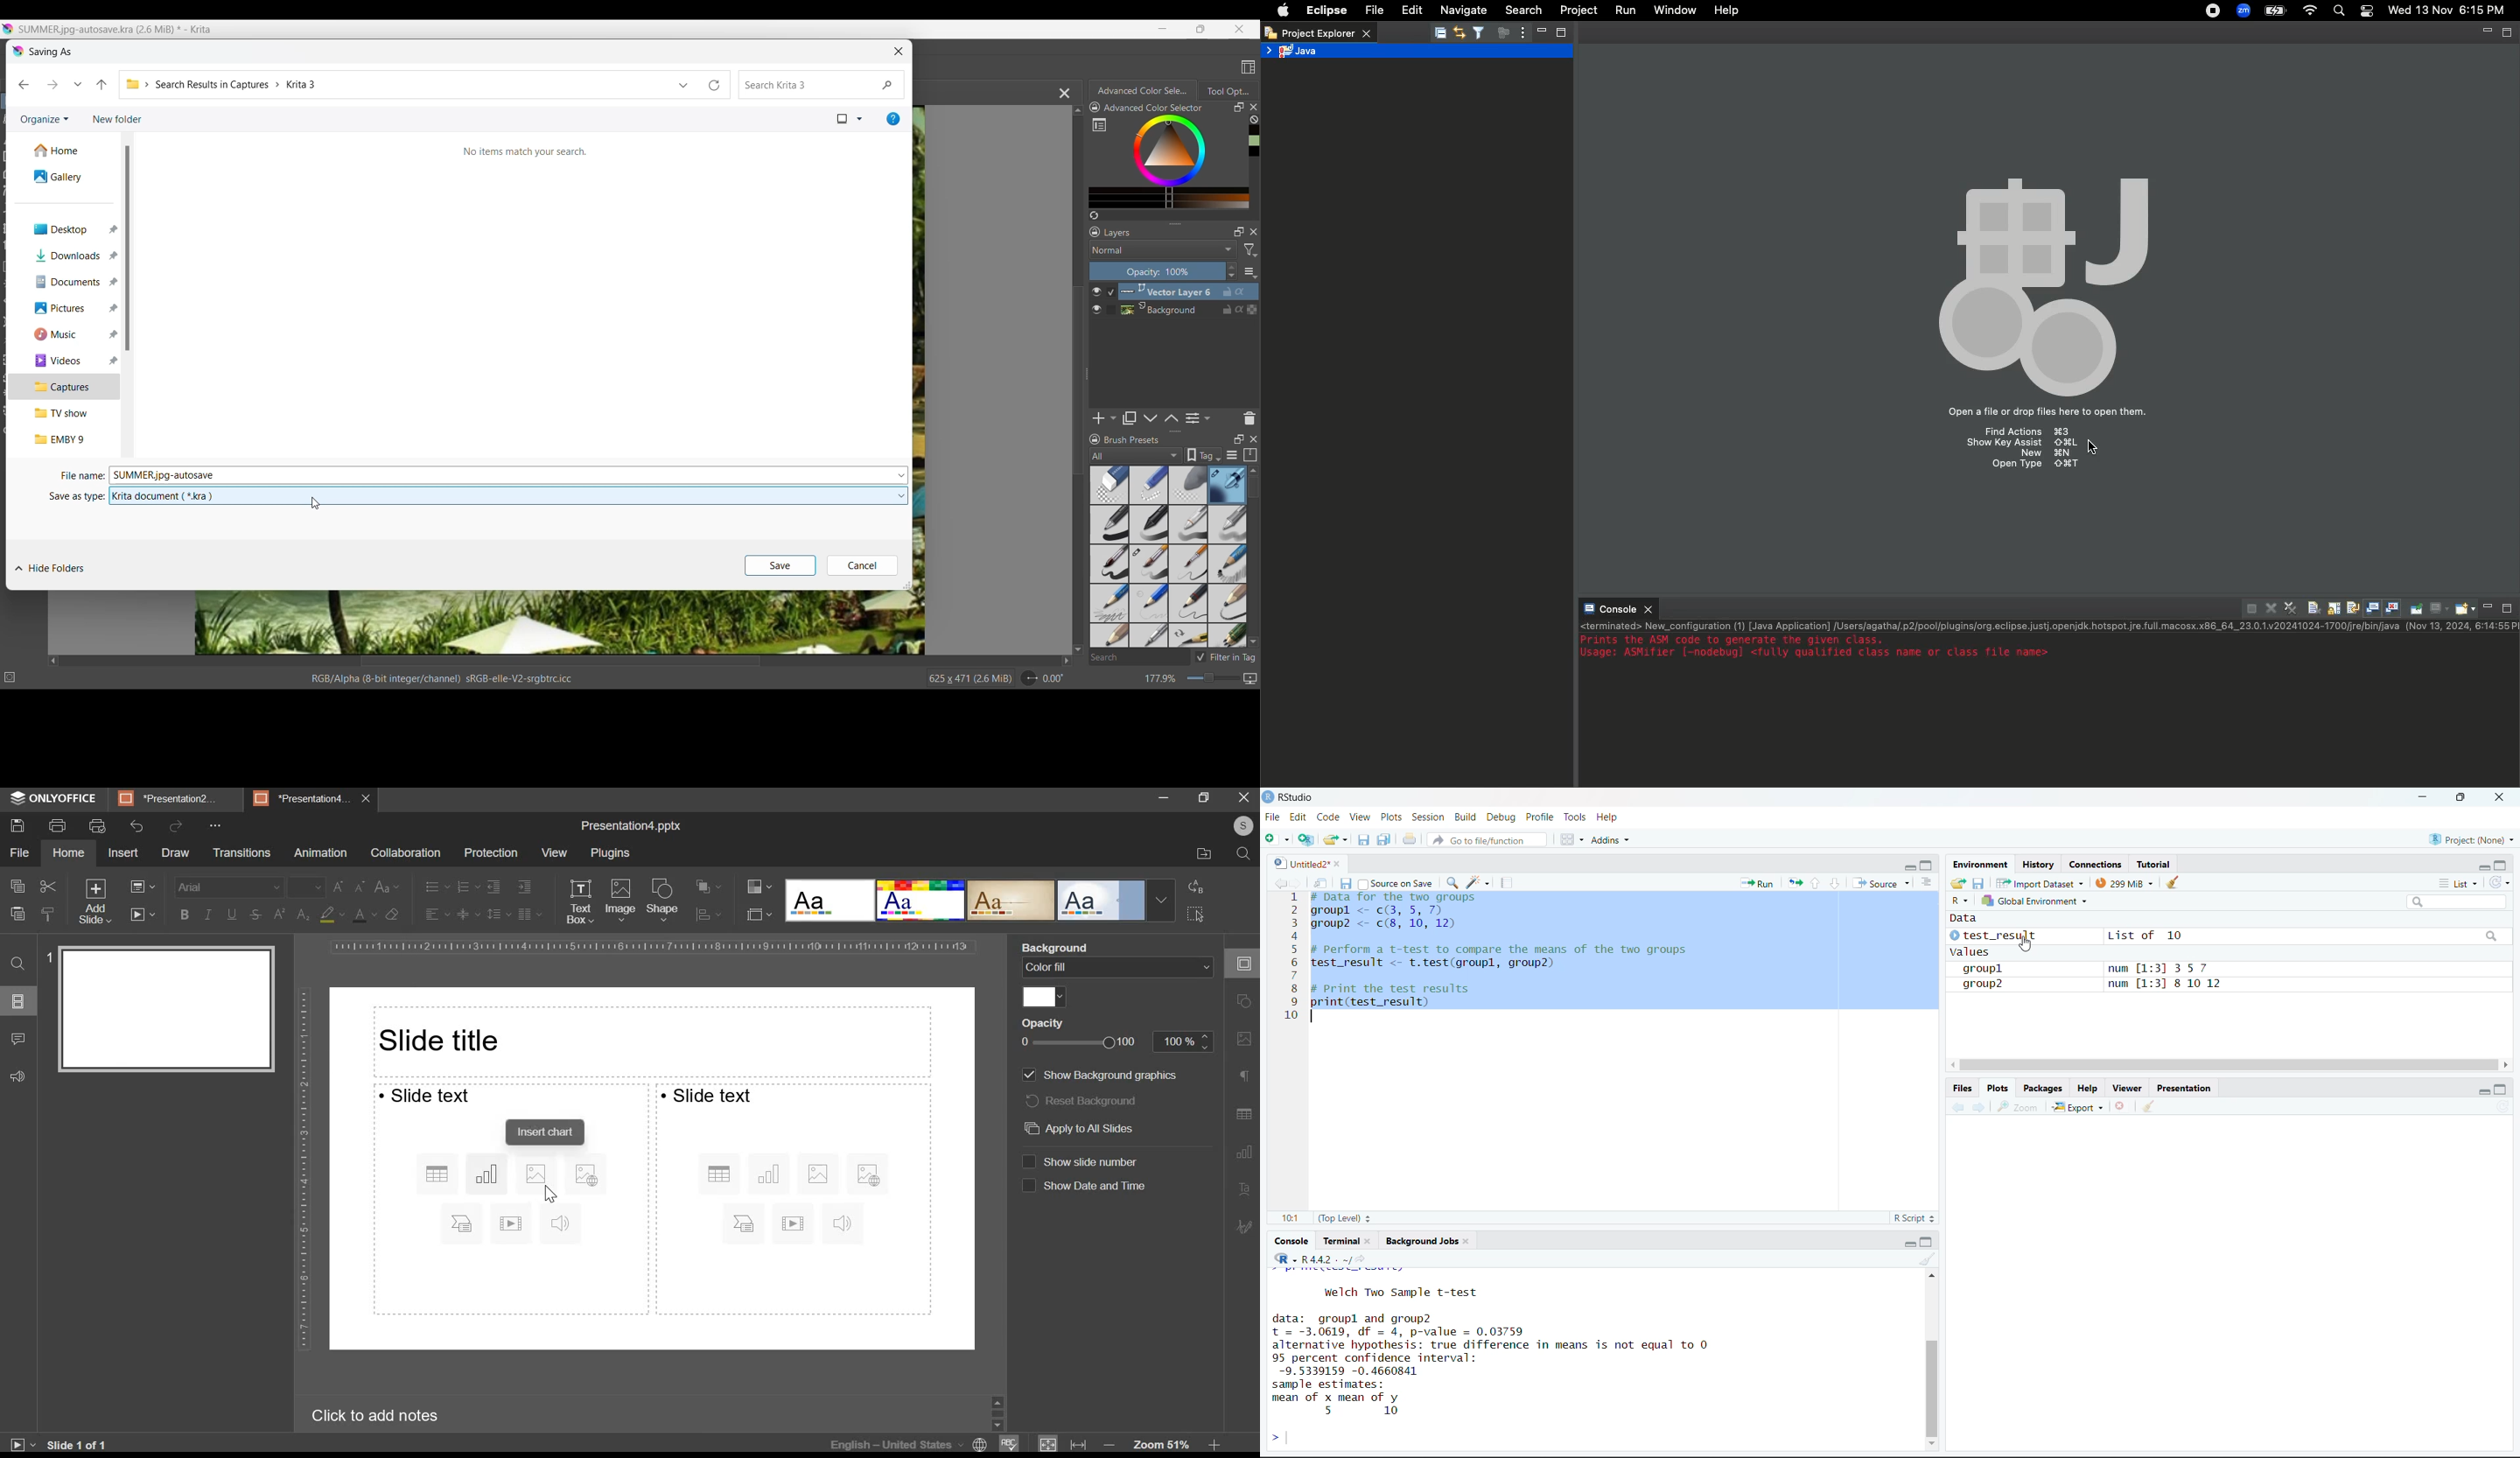 This screenshot has height=1484, width=2520. I want to click on Terminal, so click(1340, 1241).